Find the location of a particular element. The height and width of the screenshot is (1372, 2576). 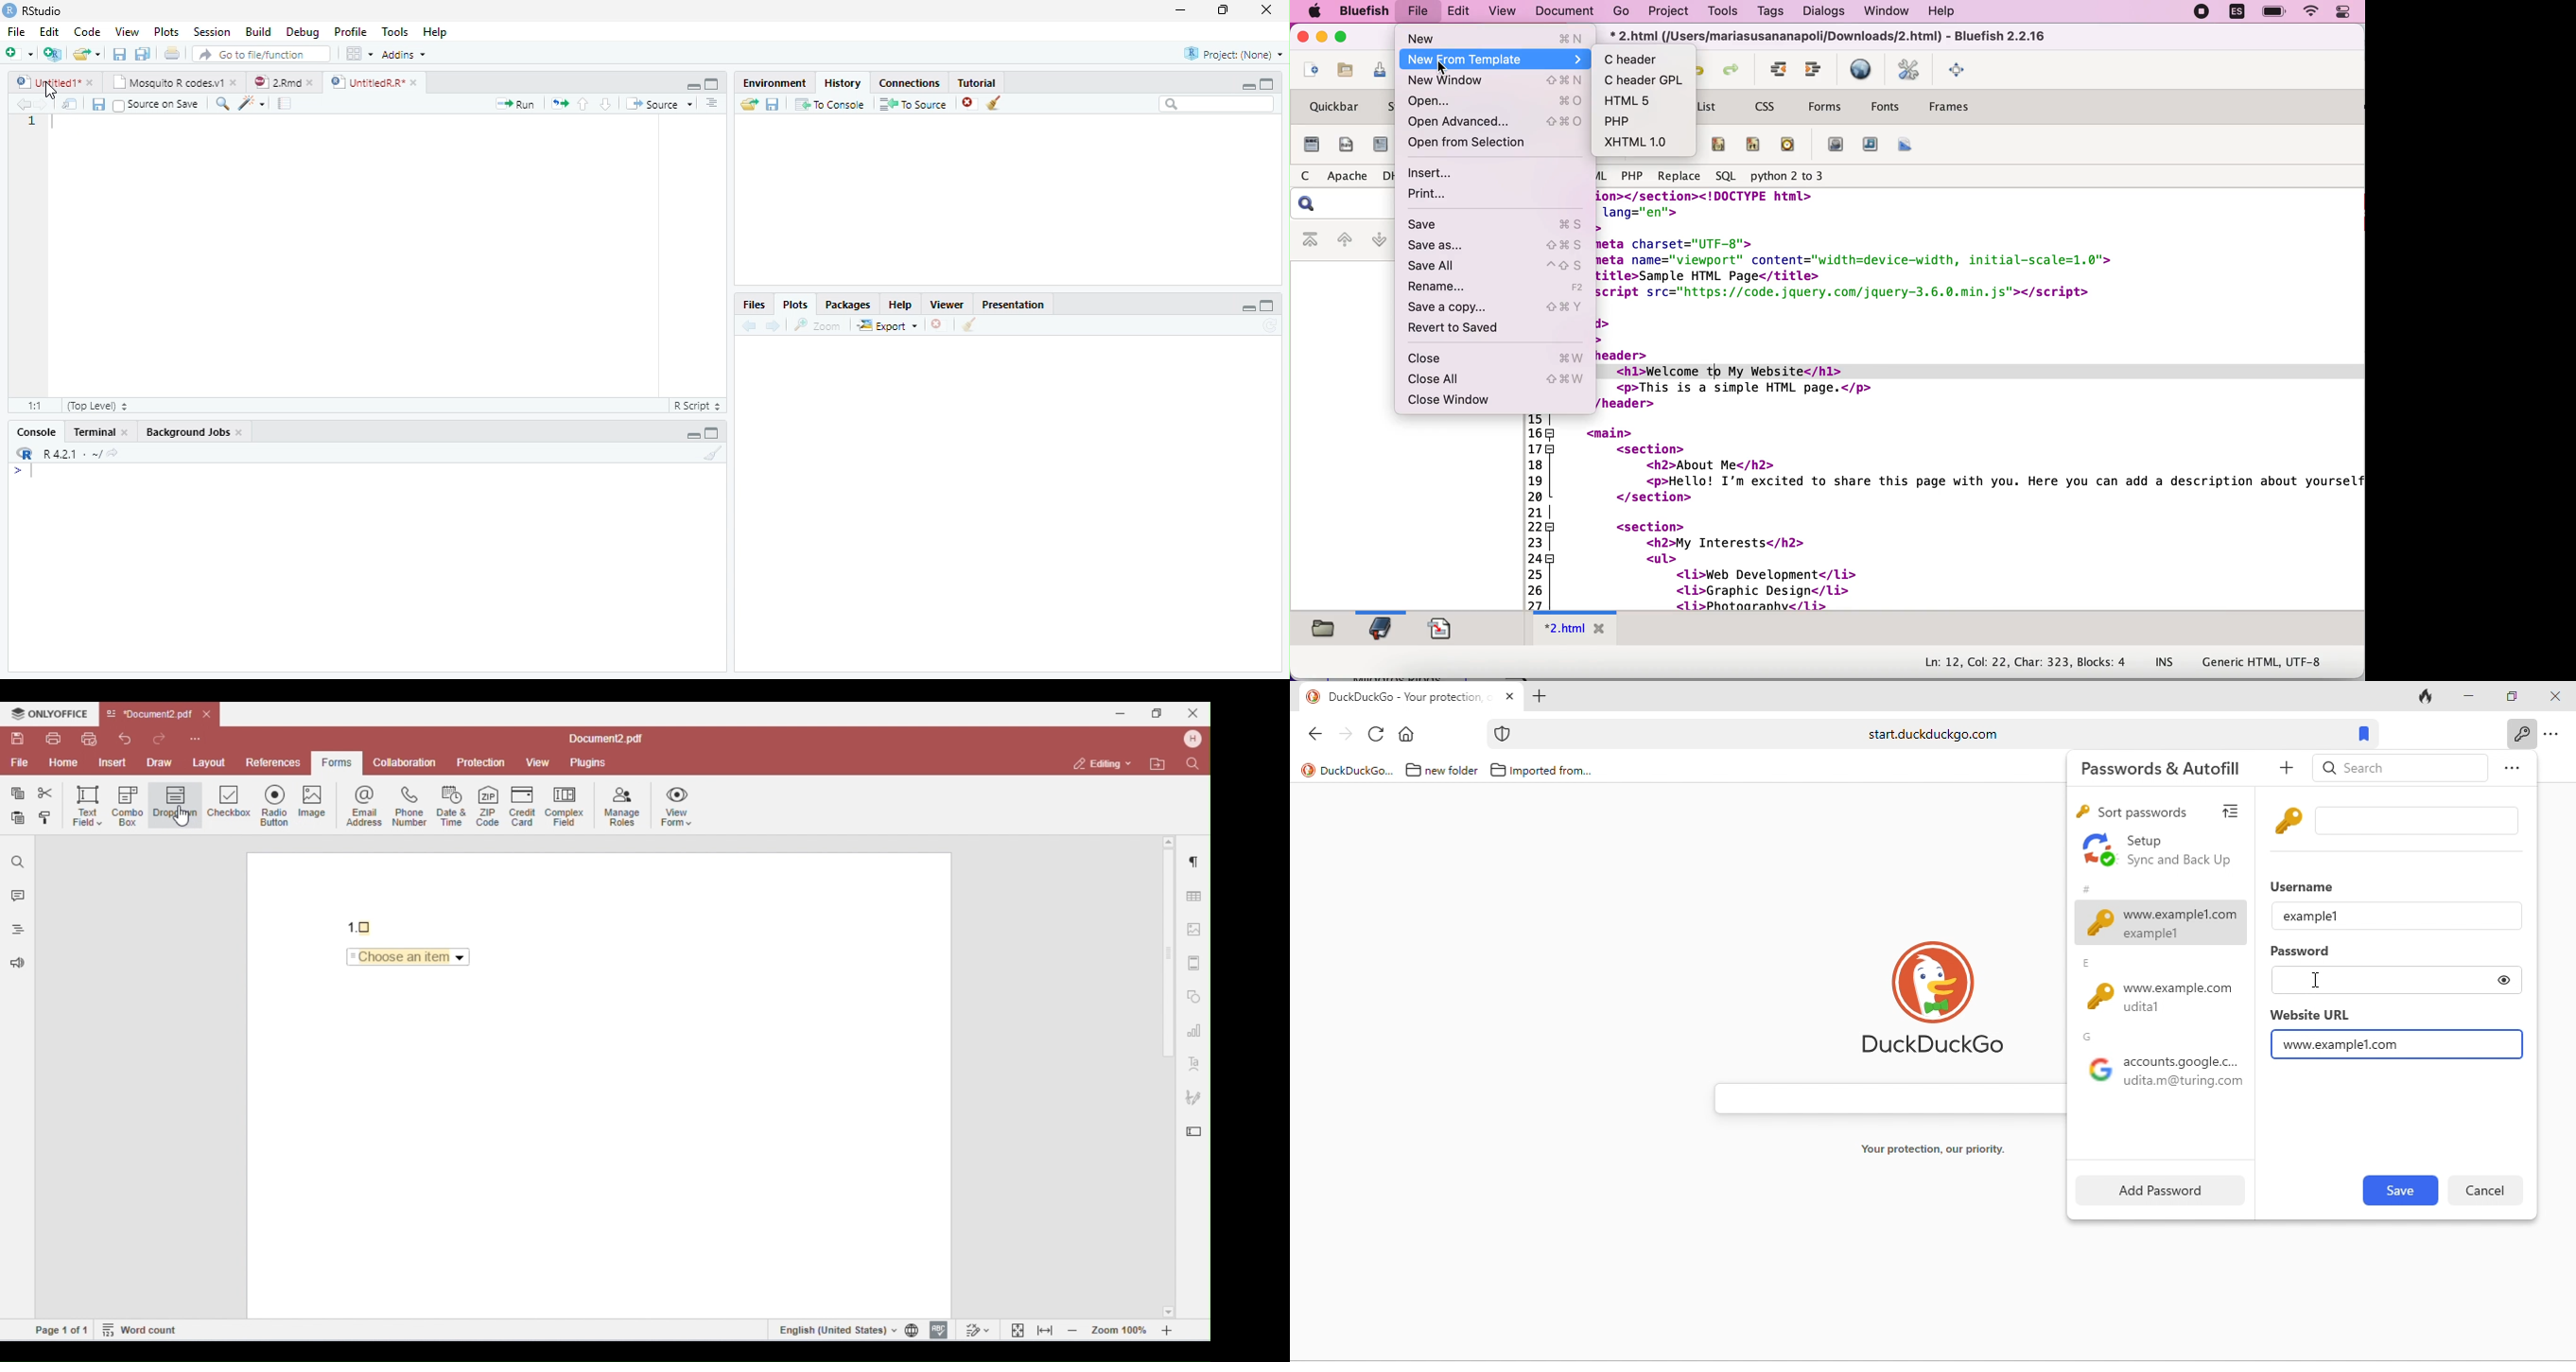

password is located at coordinates (2303, 953).